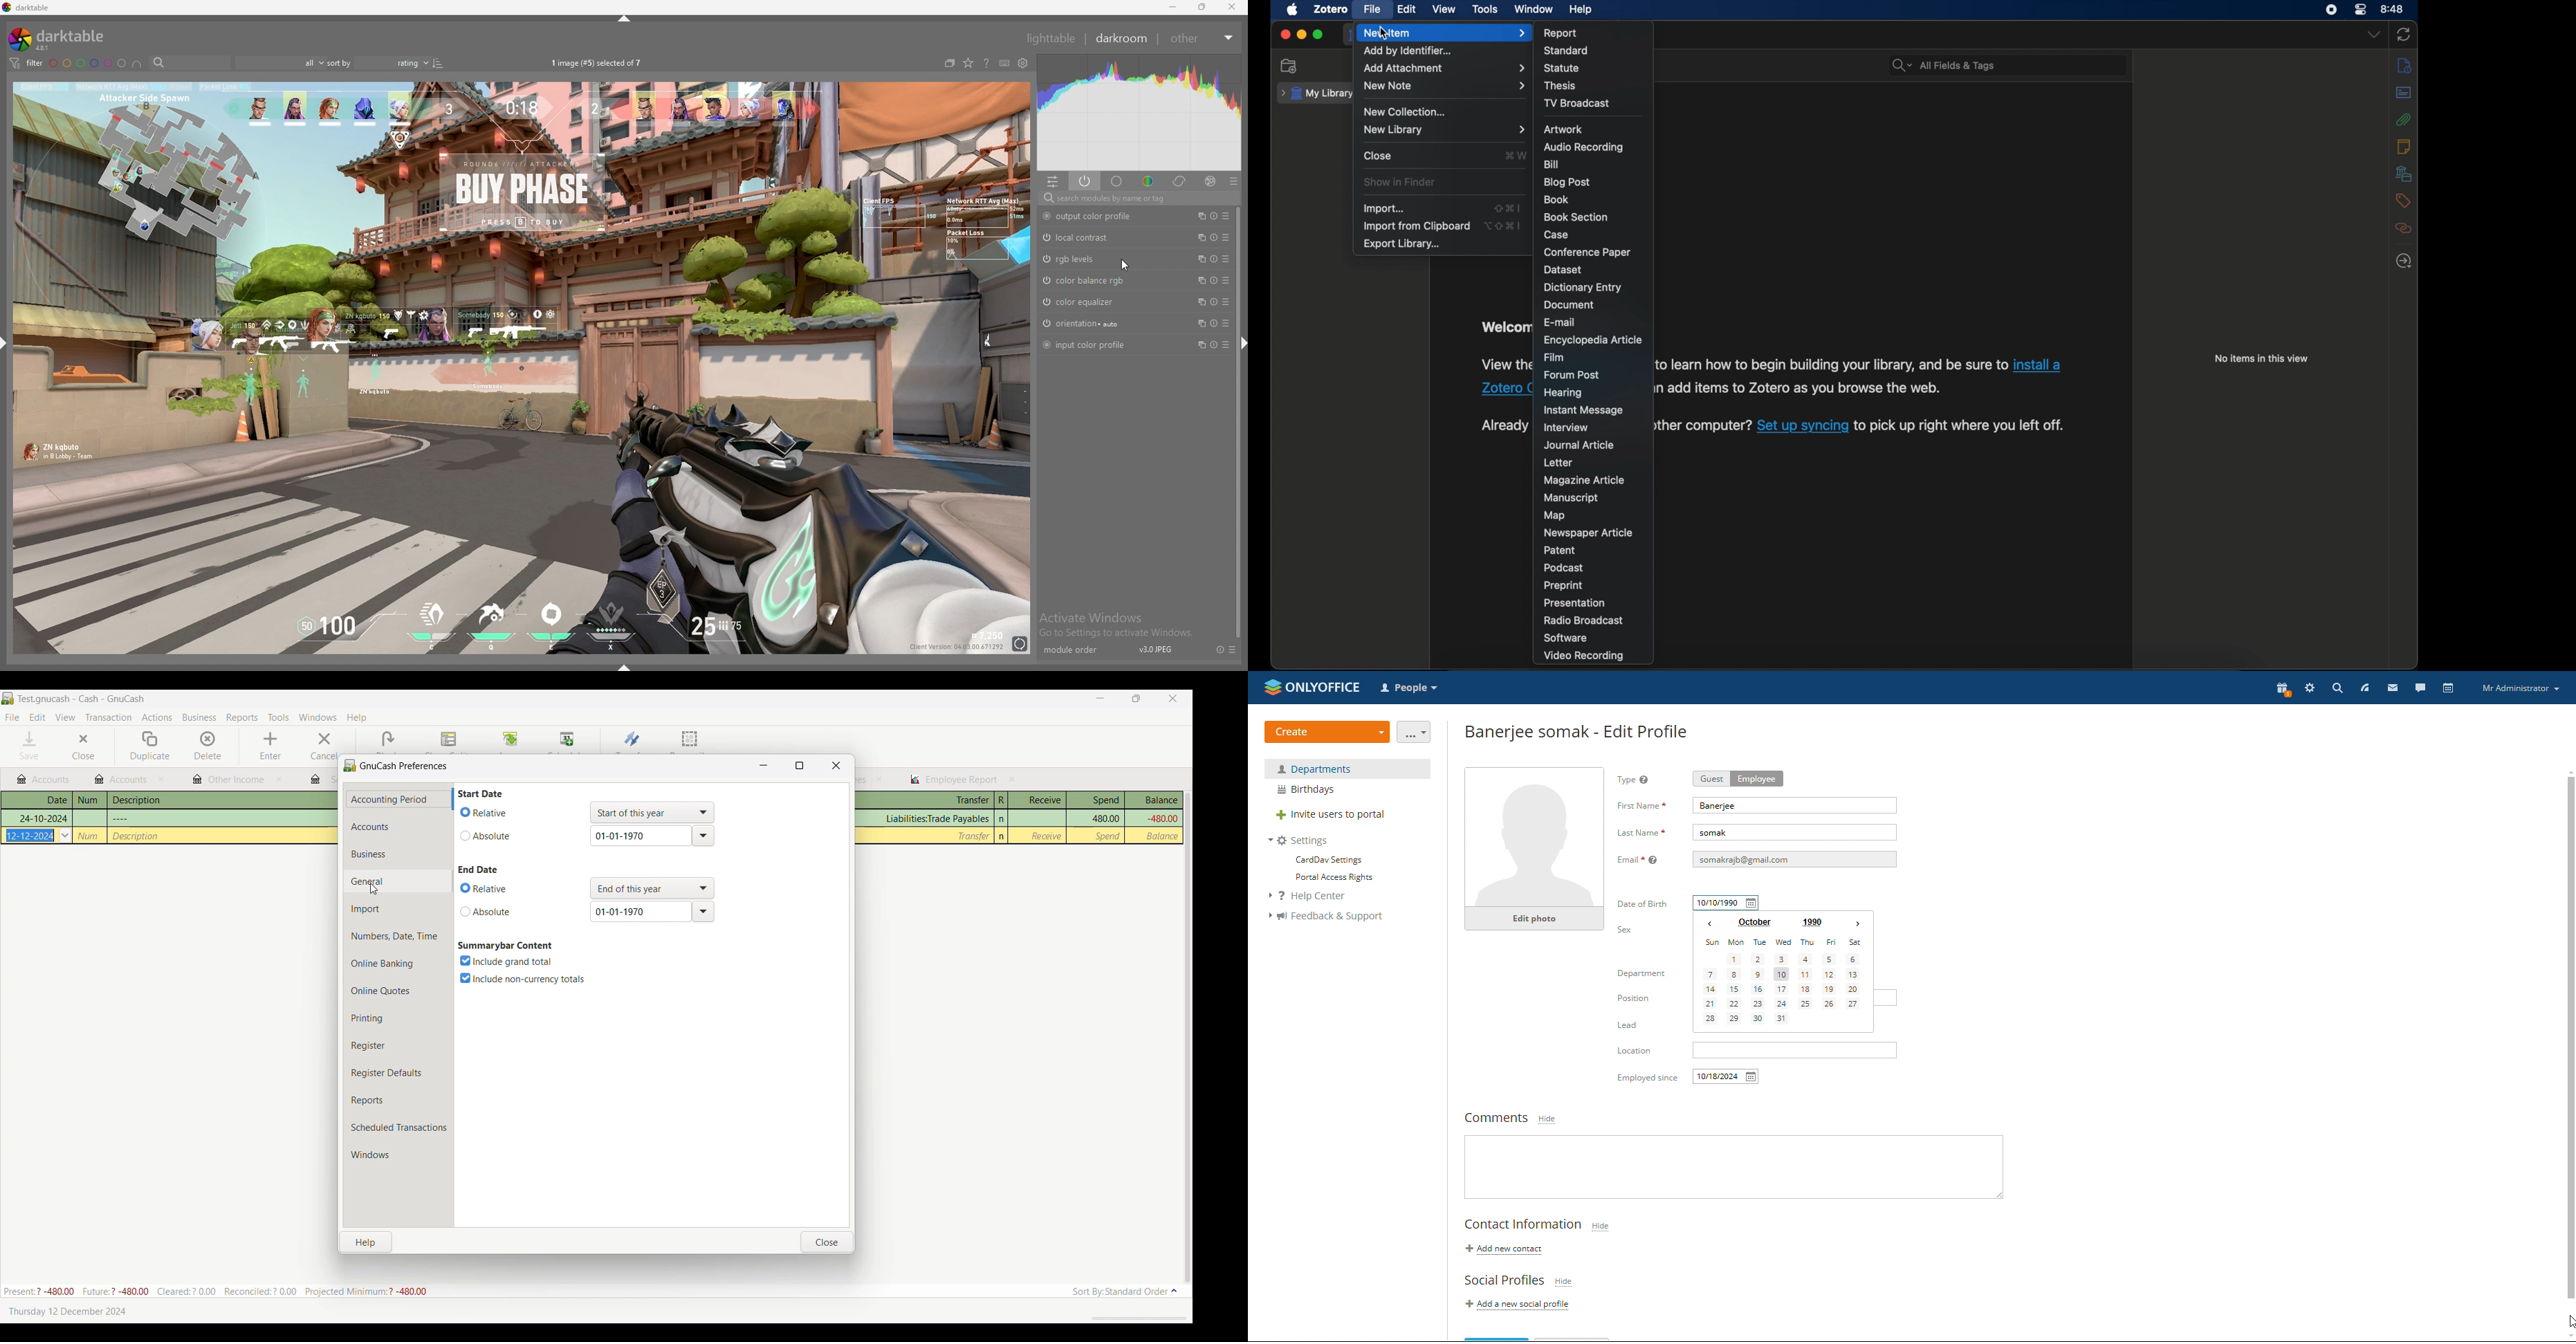 The height and width of the screenshot is (1344, 2576). I want to click on hide, so click(1564, 1282).